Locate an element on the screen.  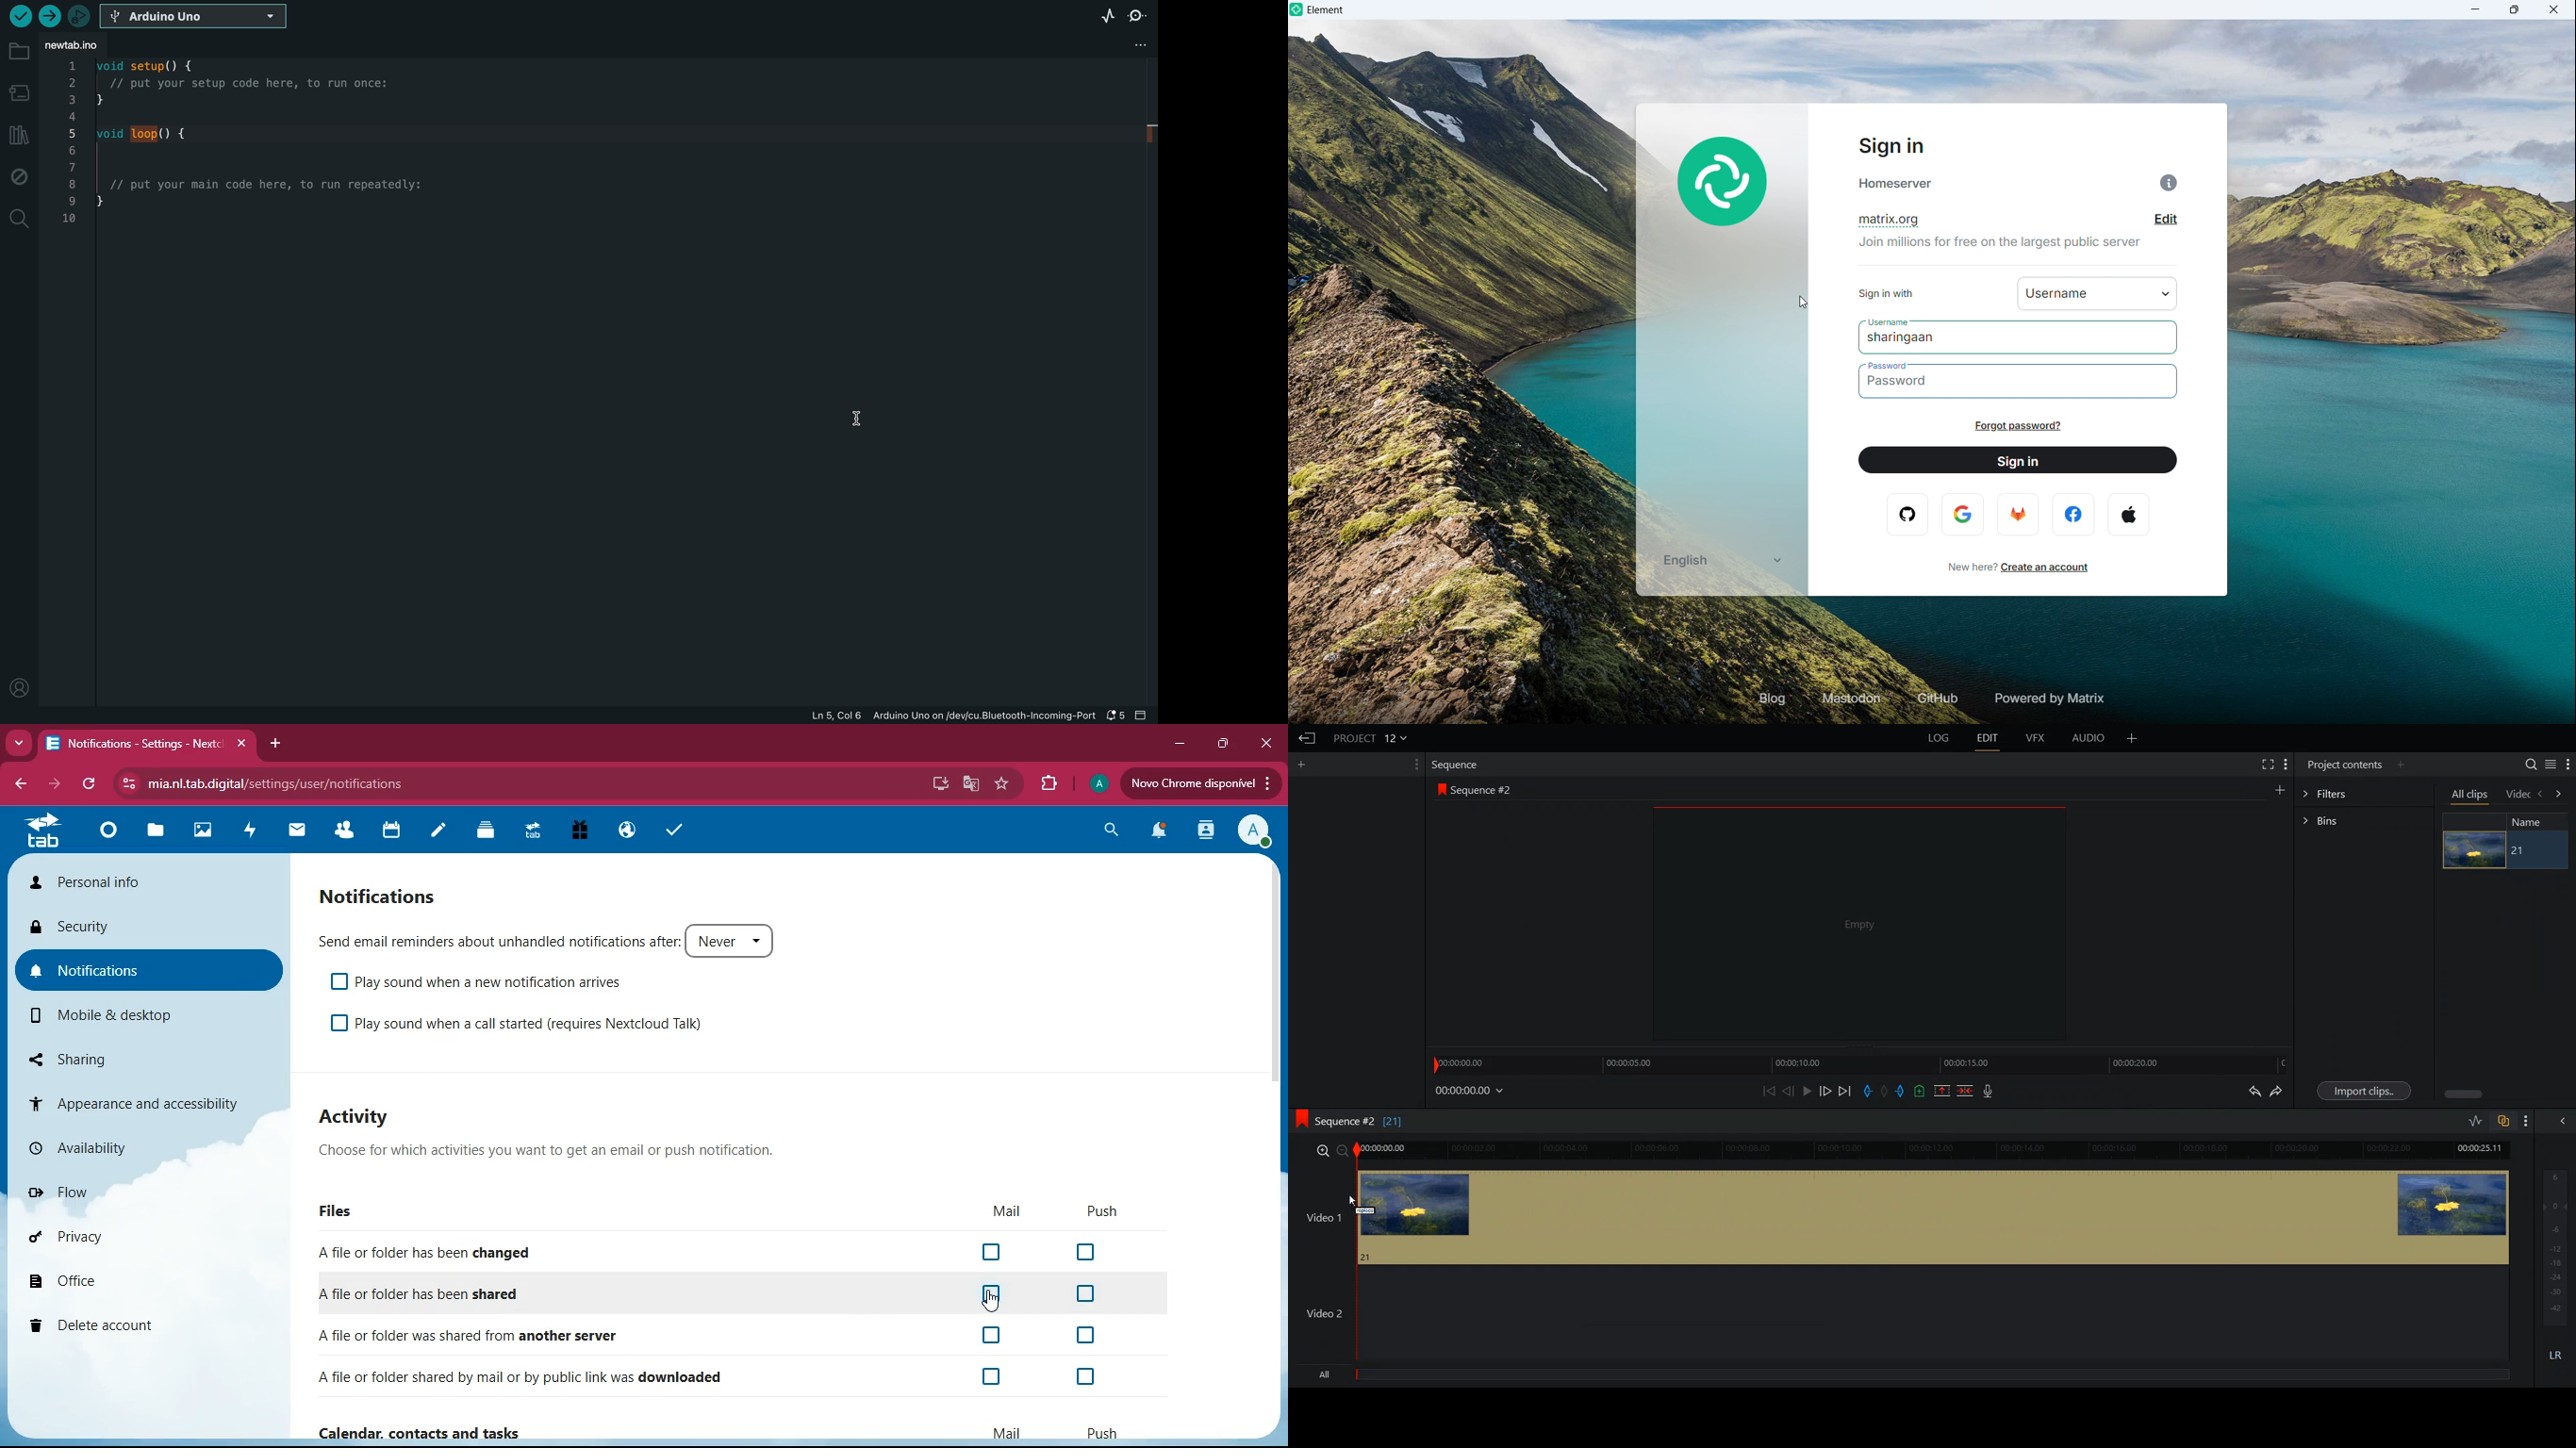
mail is located at coordinates (996, 1210).